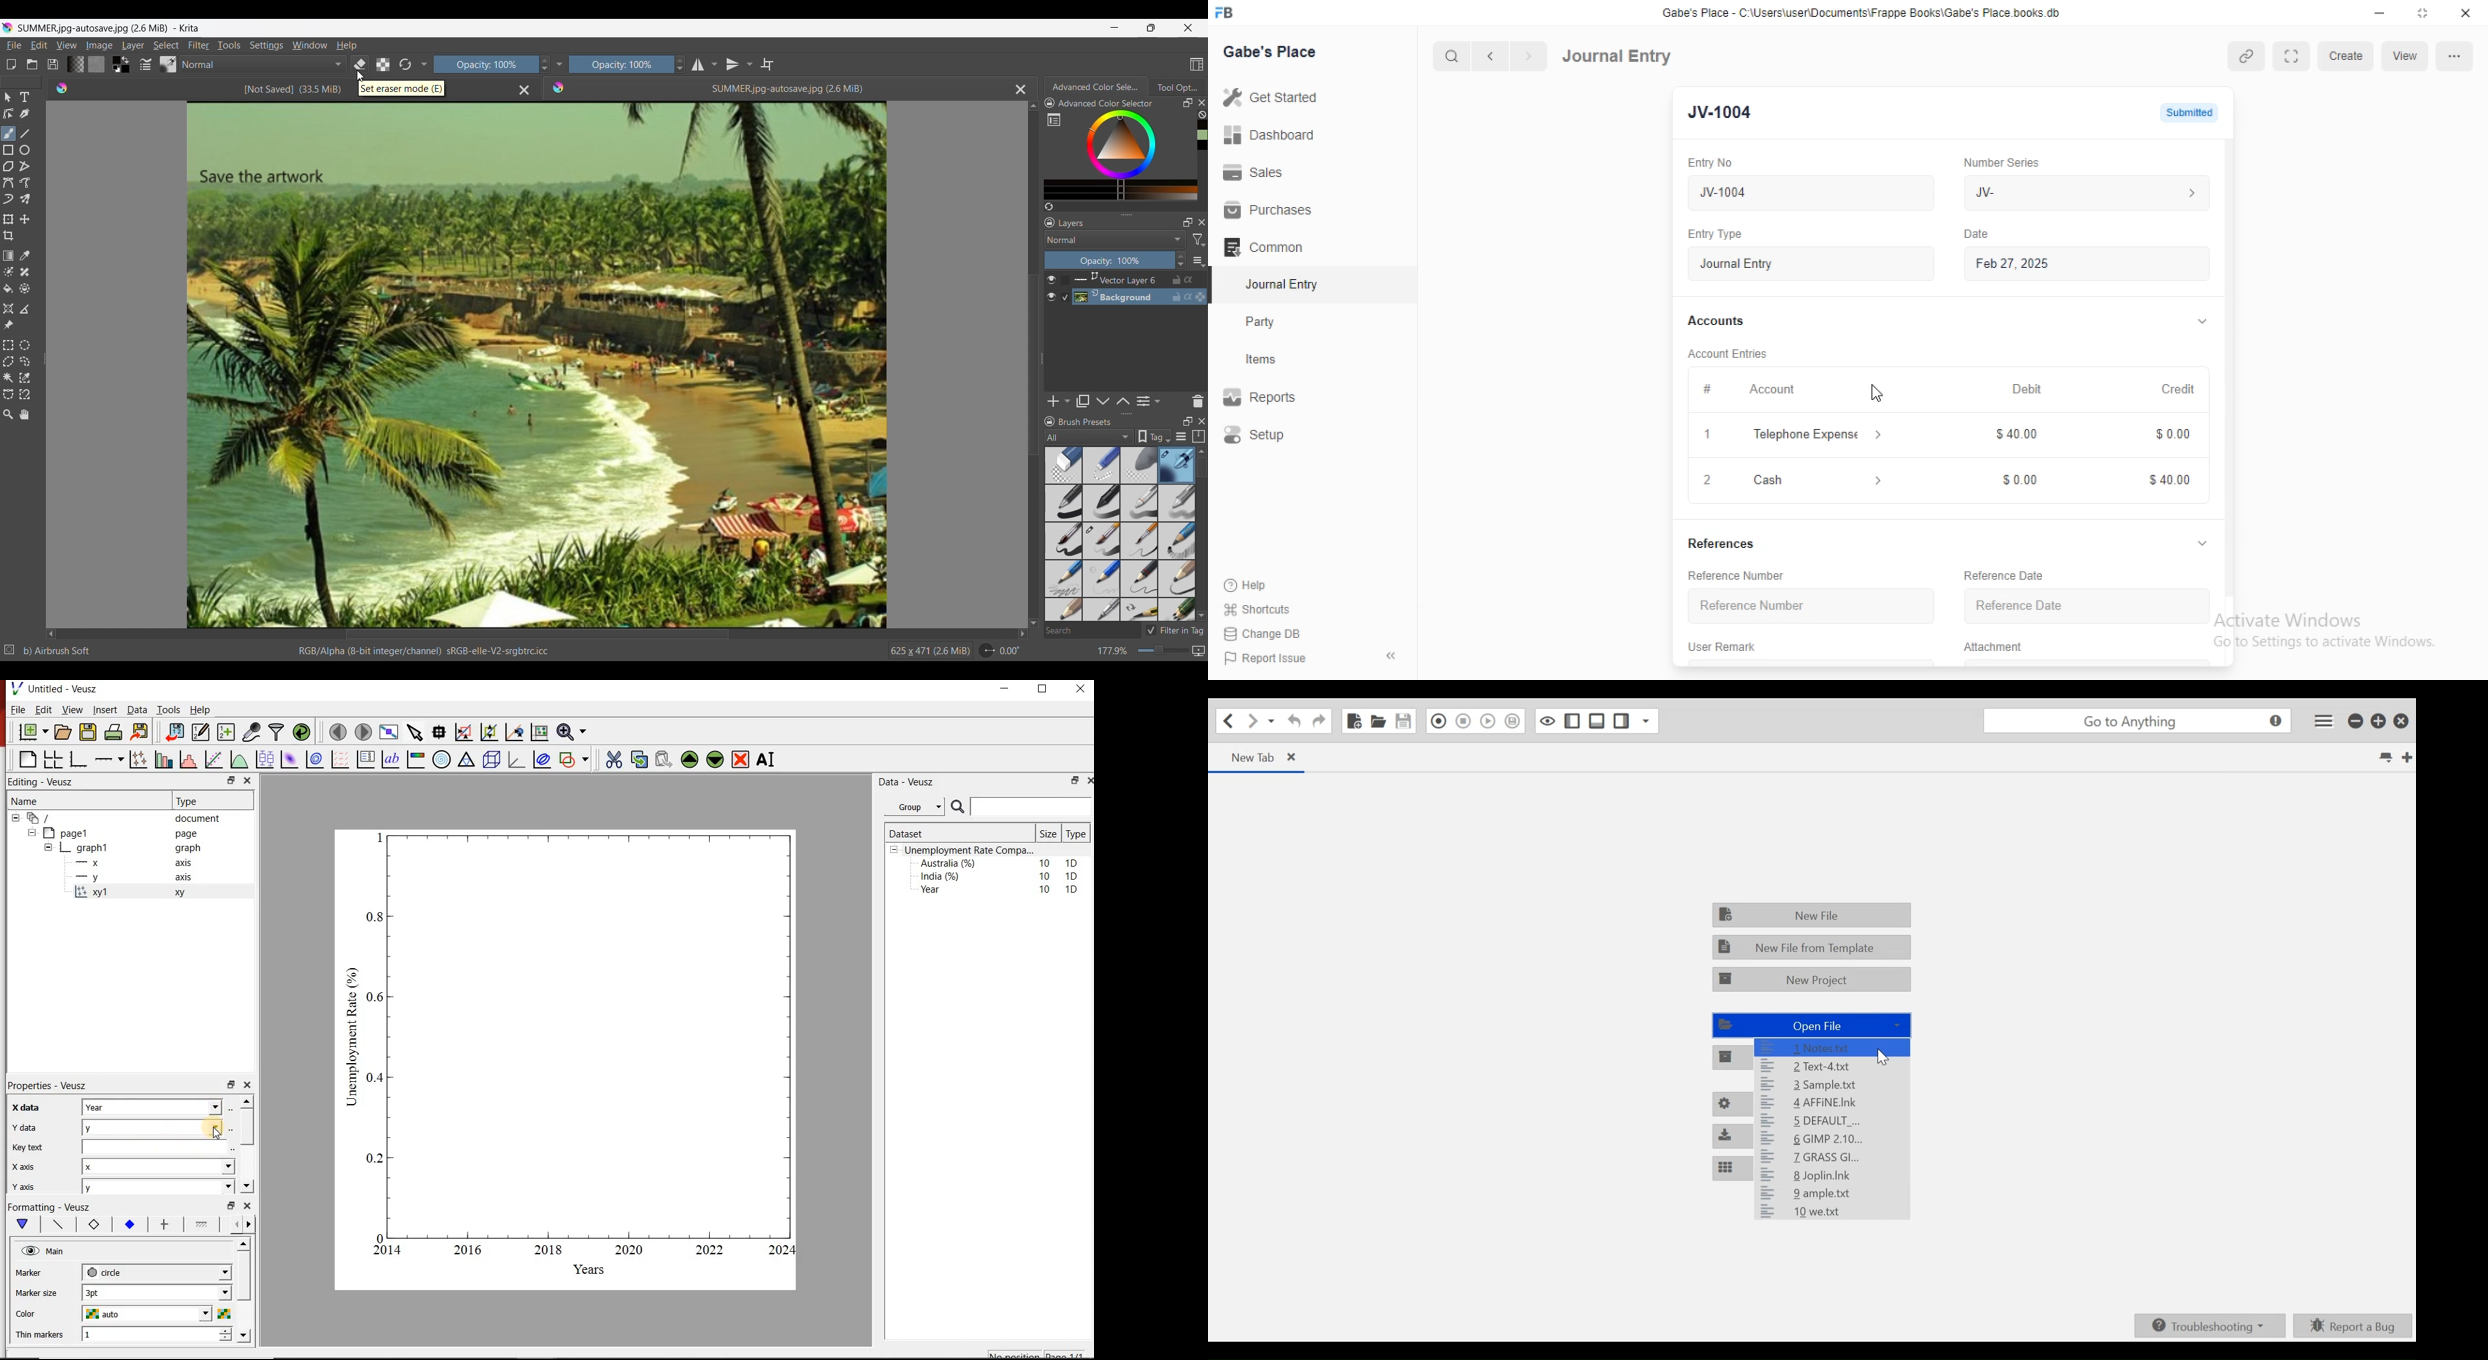 Image resolution: width=2492 pixels, height=1372 pixels. What do you see at coordinates (538, 635) in the screenshot?
I see `Horizontal slide bar` at bounding box center [538, 635].